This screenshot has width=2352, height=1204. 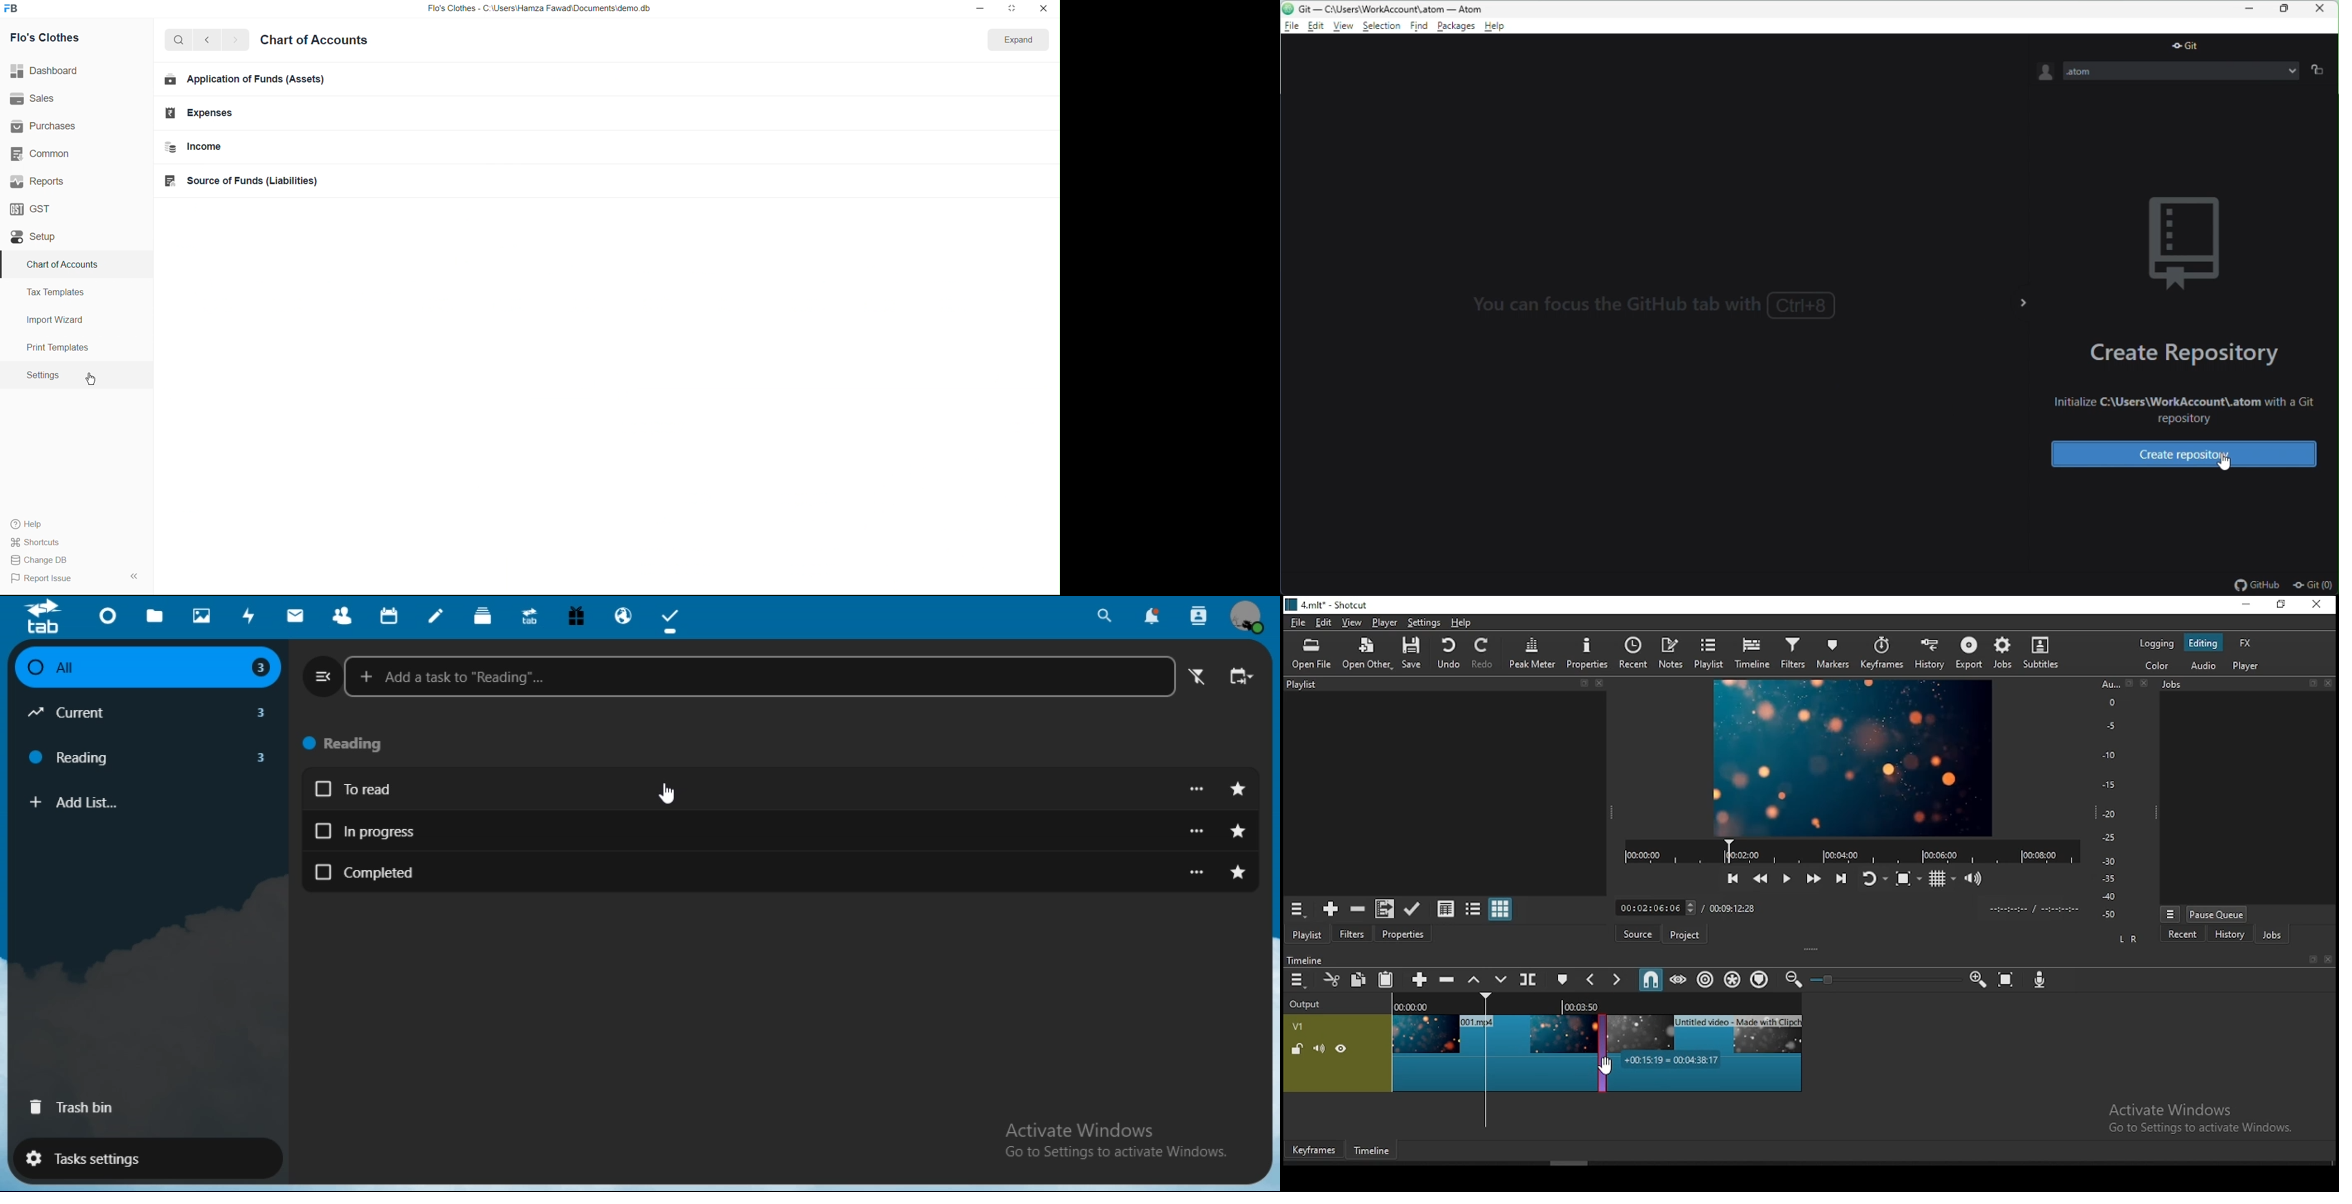 I want to click on Checkbox, so click(x=322, y=829).